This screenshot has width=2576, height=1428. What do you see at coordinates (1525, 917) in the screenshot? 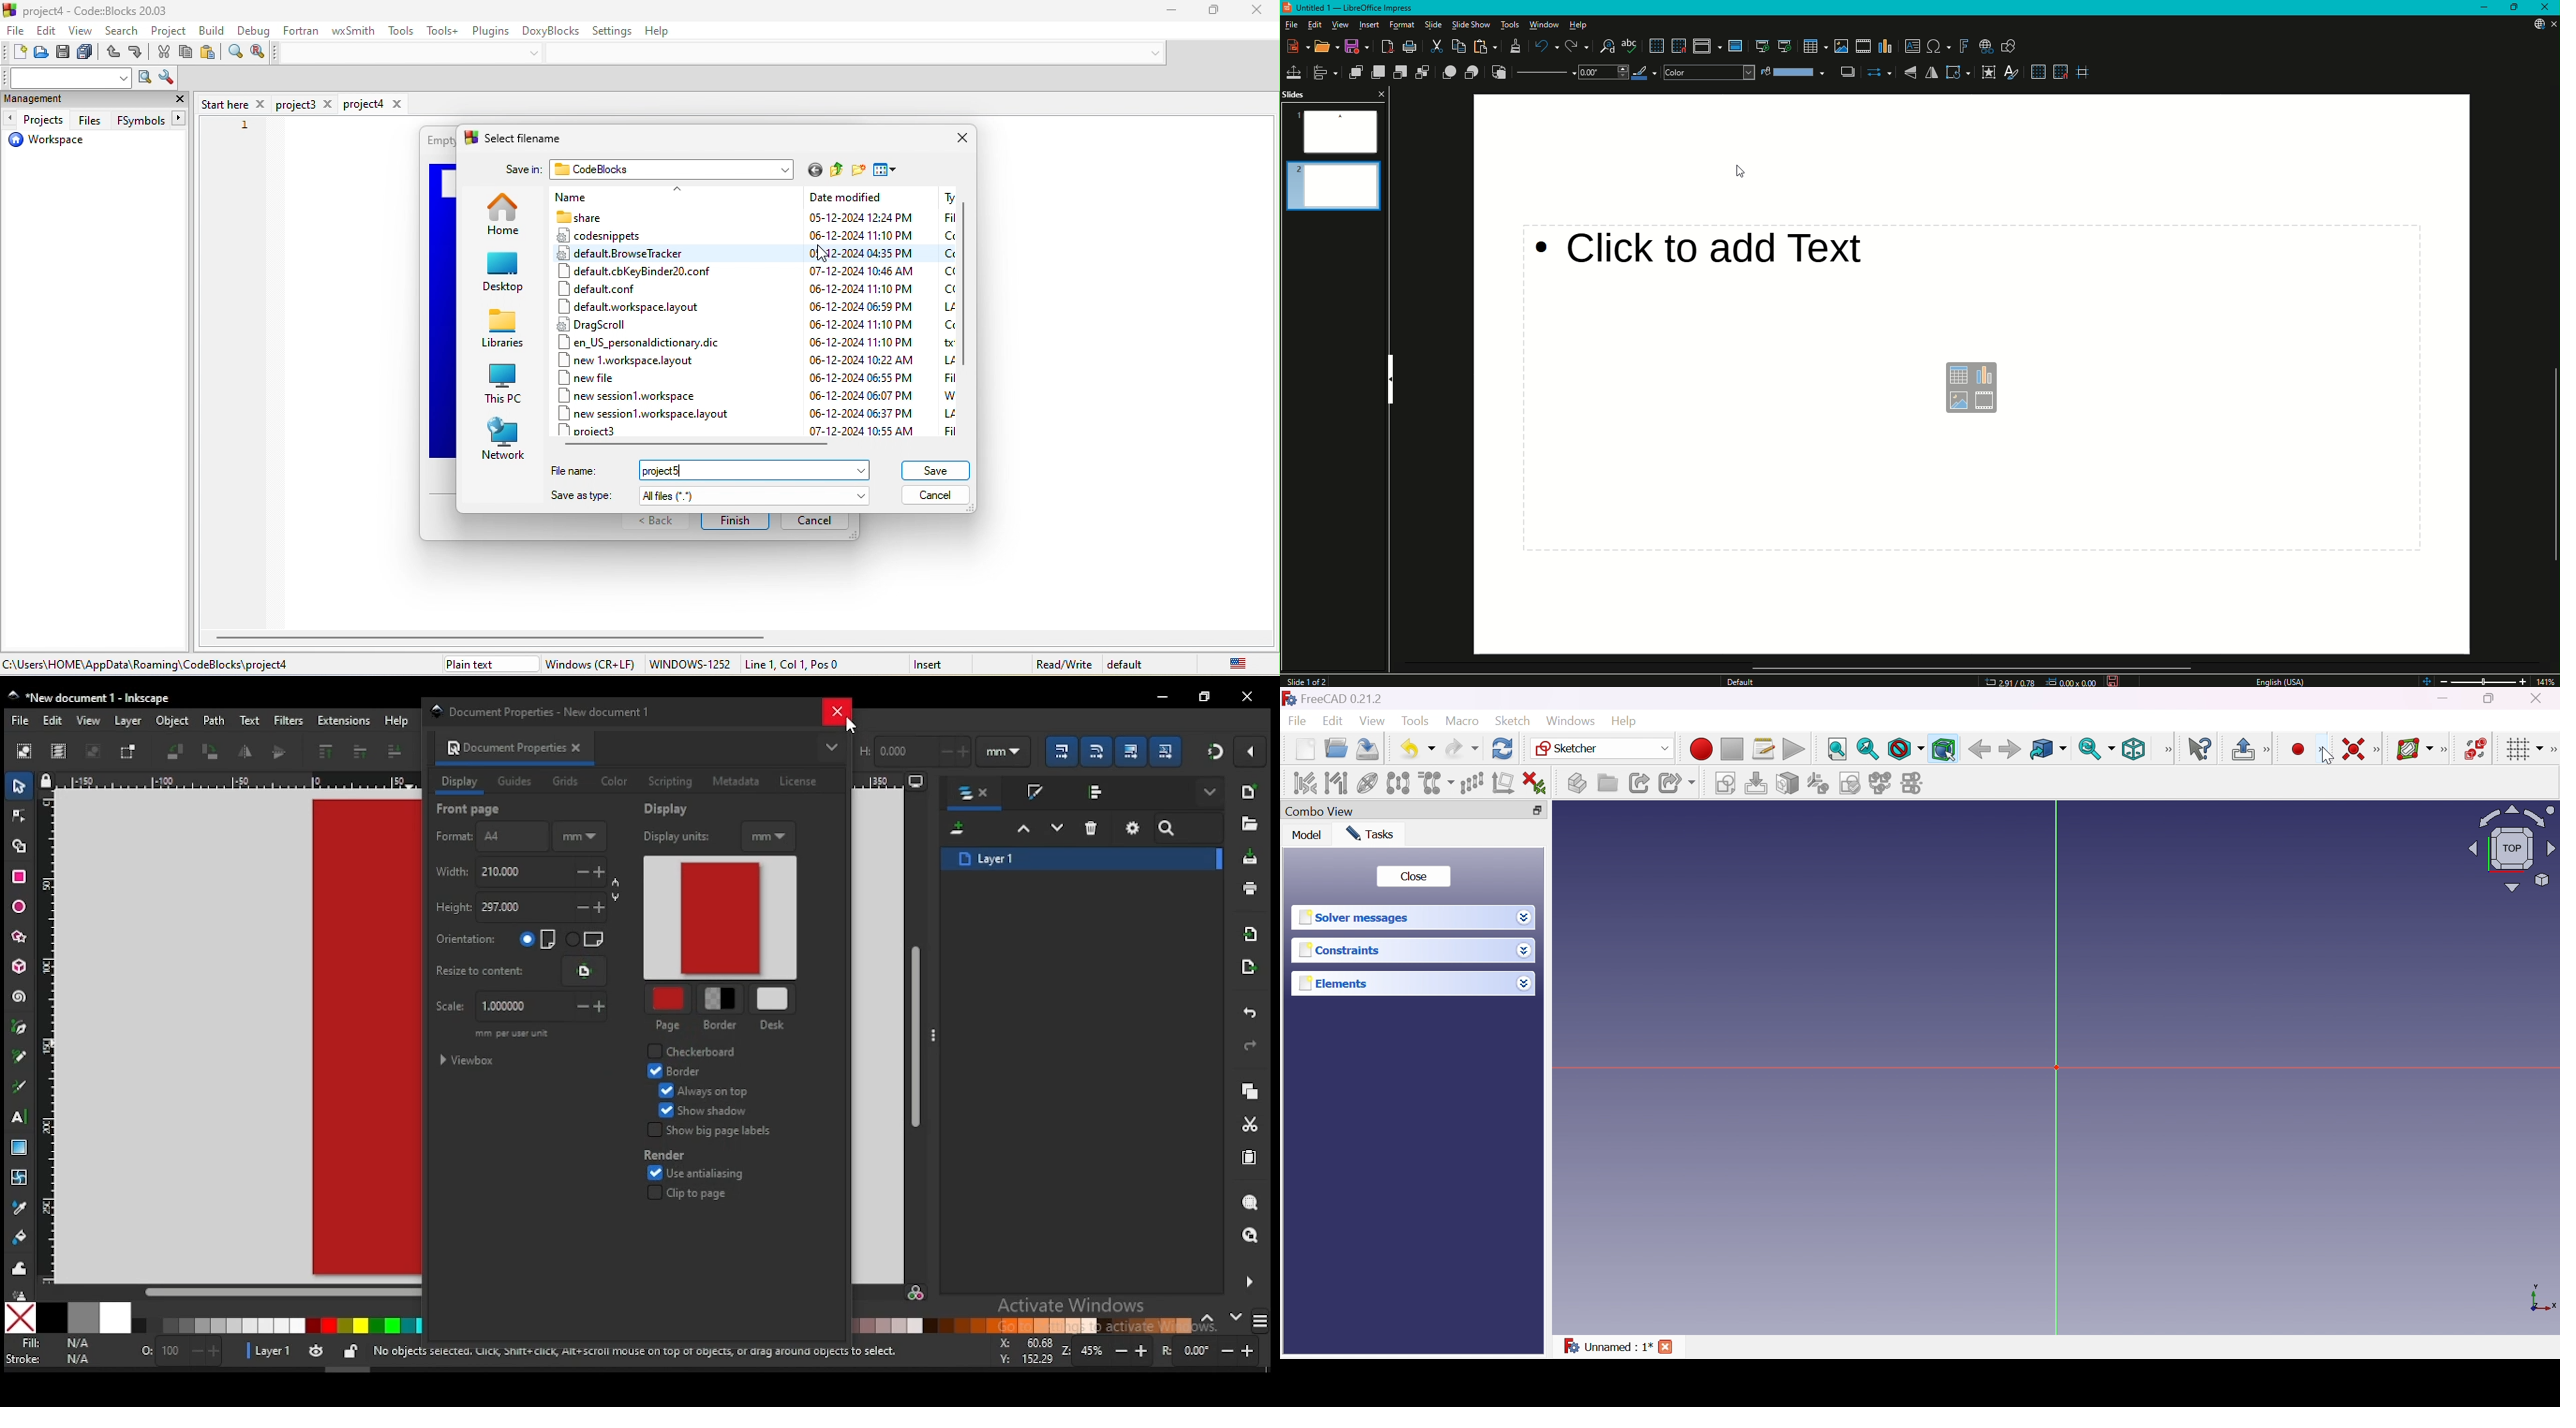
I see `Drop down` at bounding box center [1525, 917].